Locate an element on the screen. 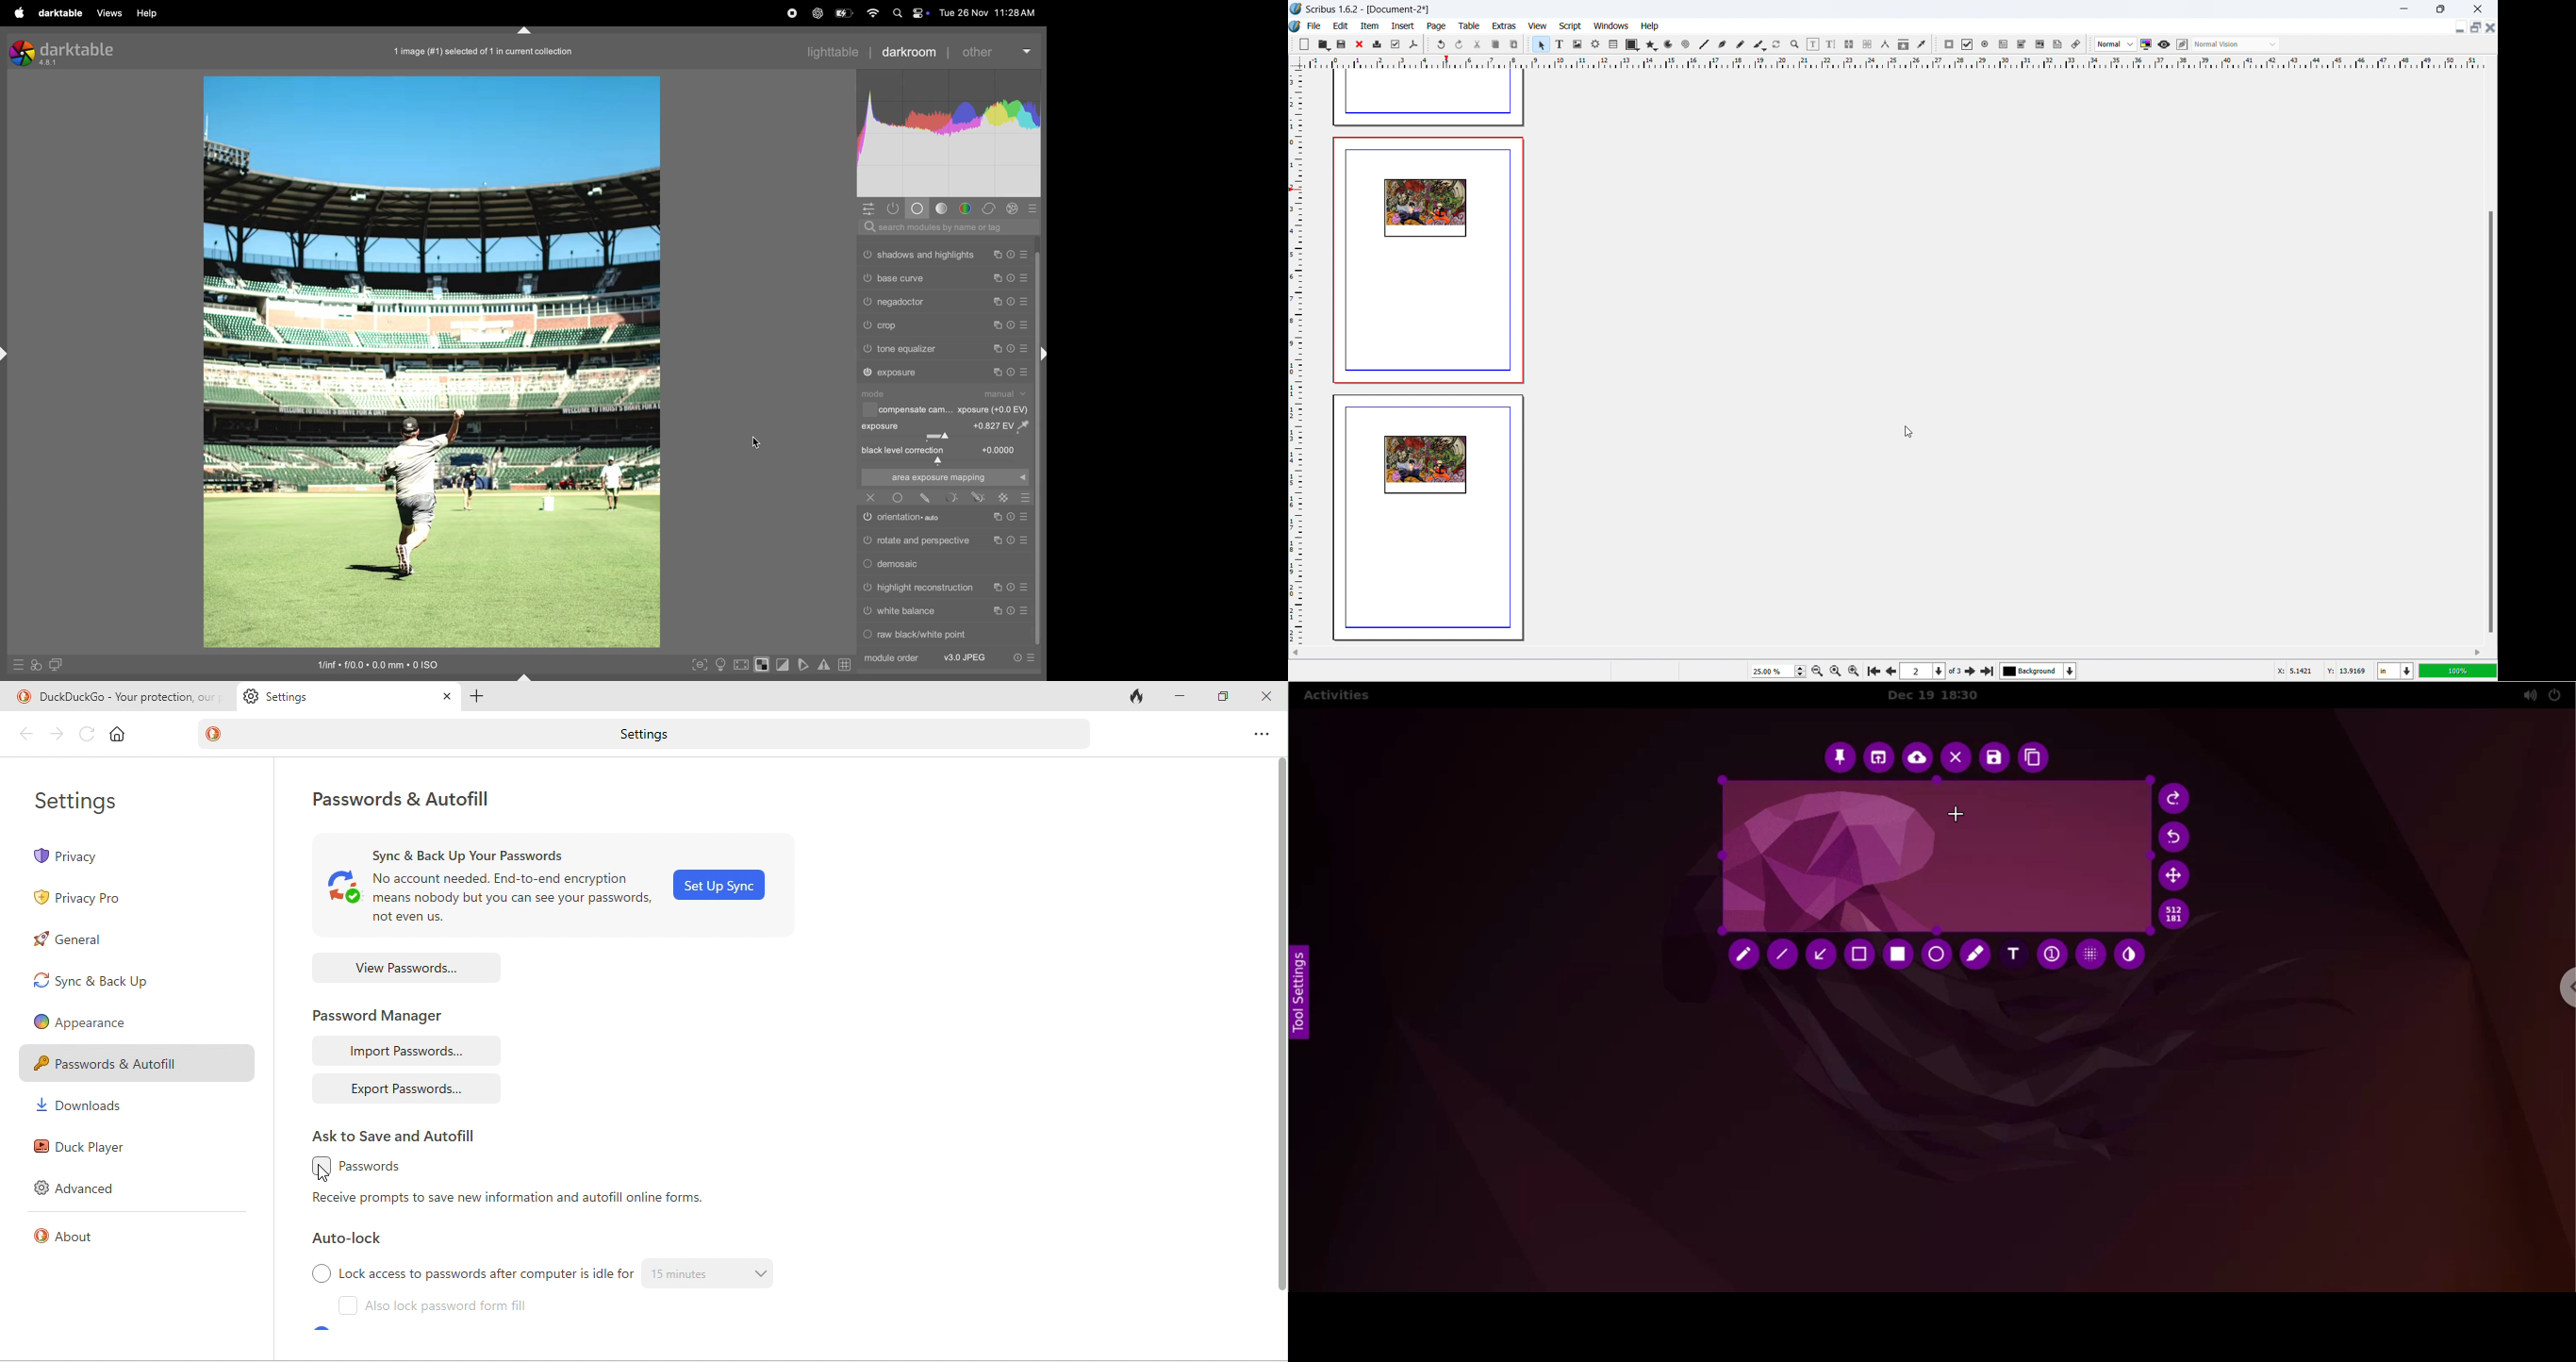  iso is located at coordinates (373, 664).